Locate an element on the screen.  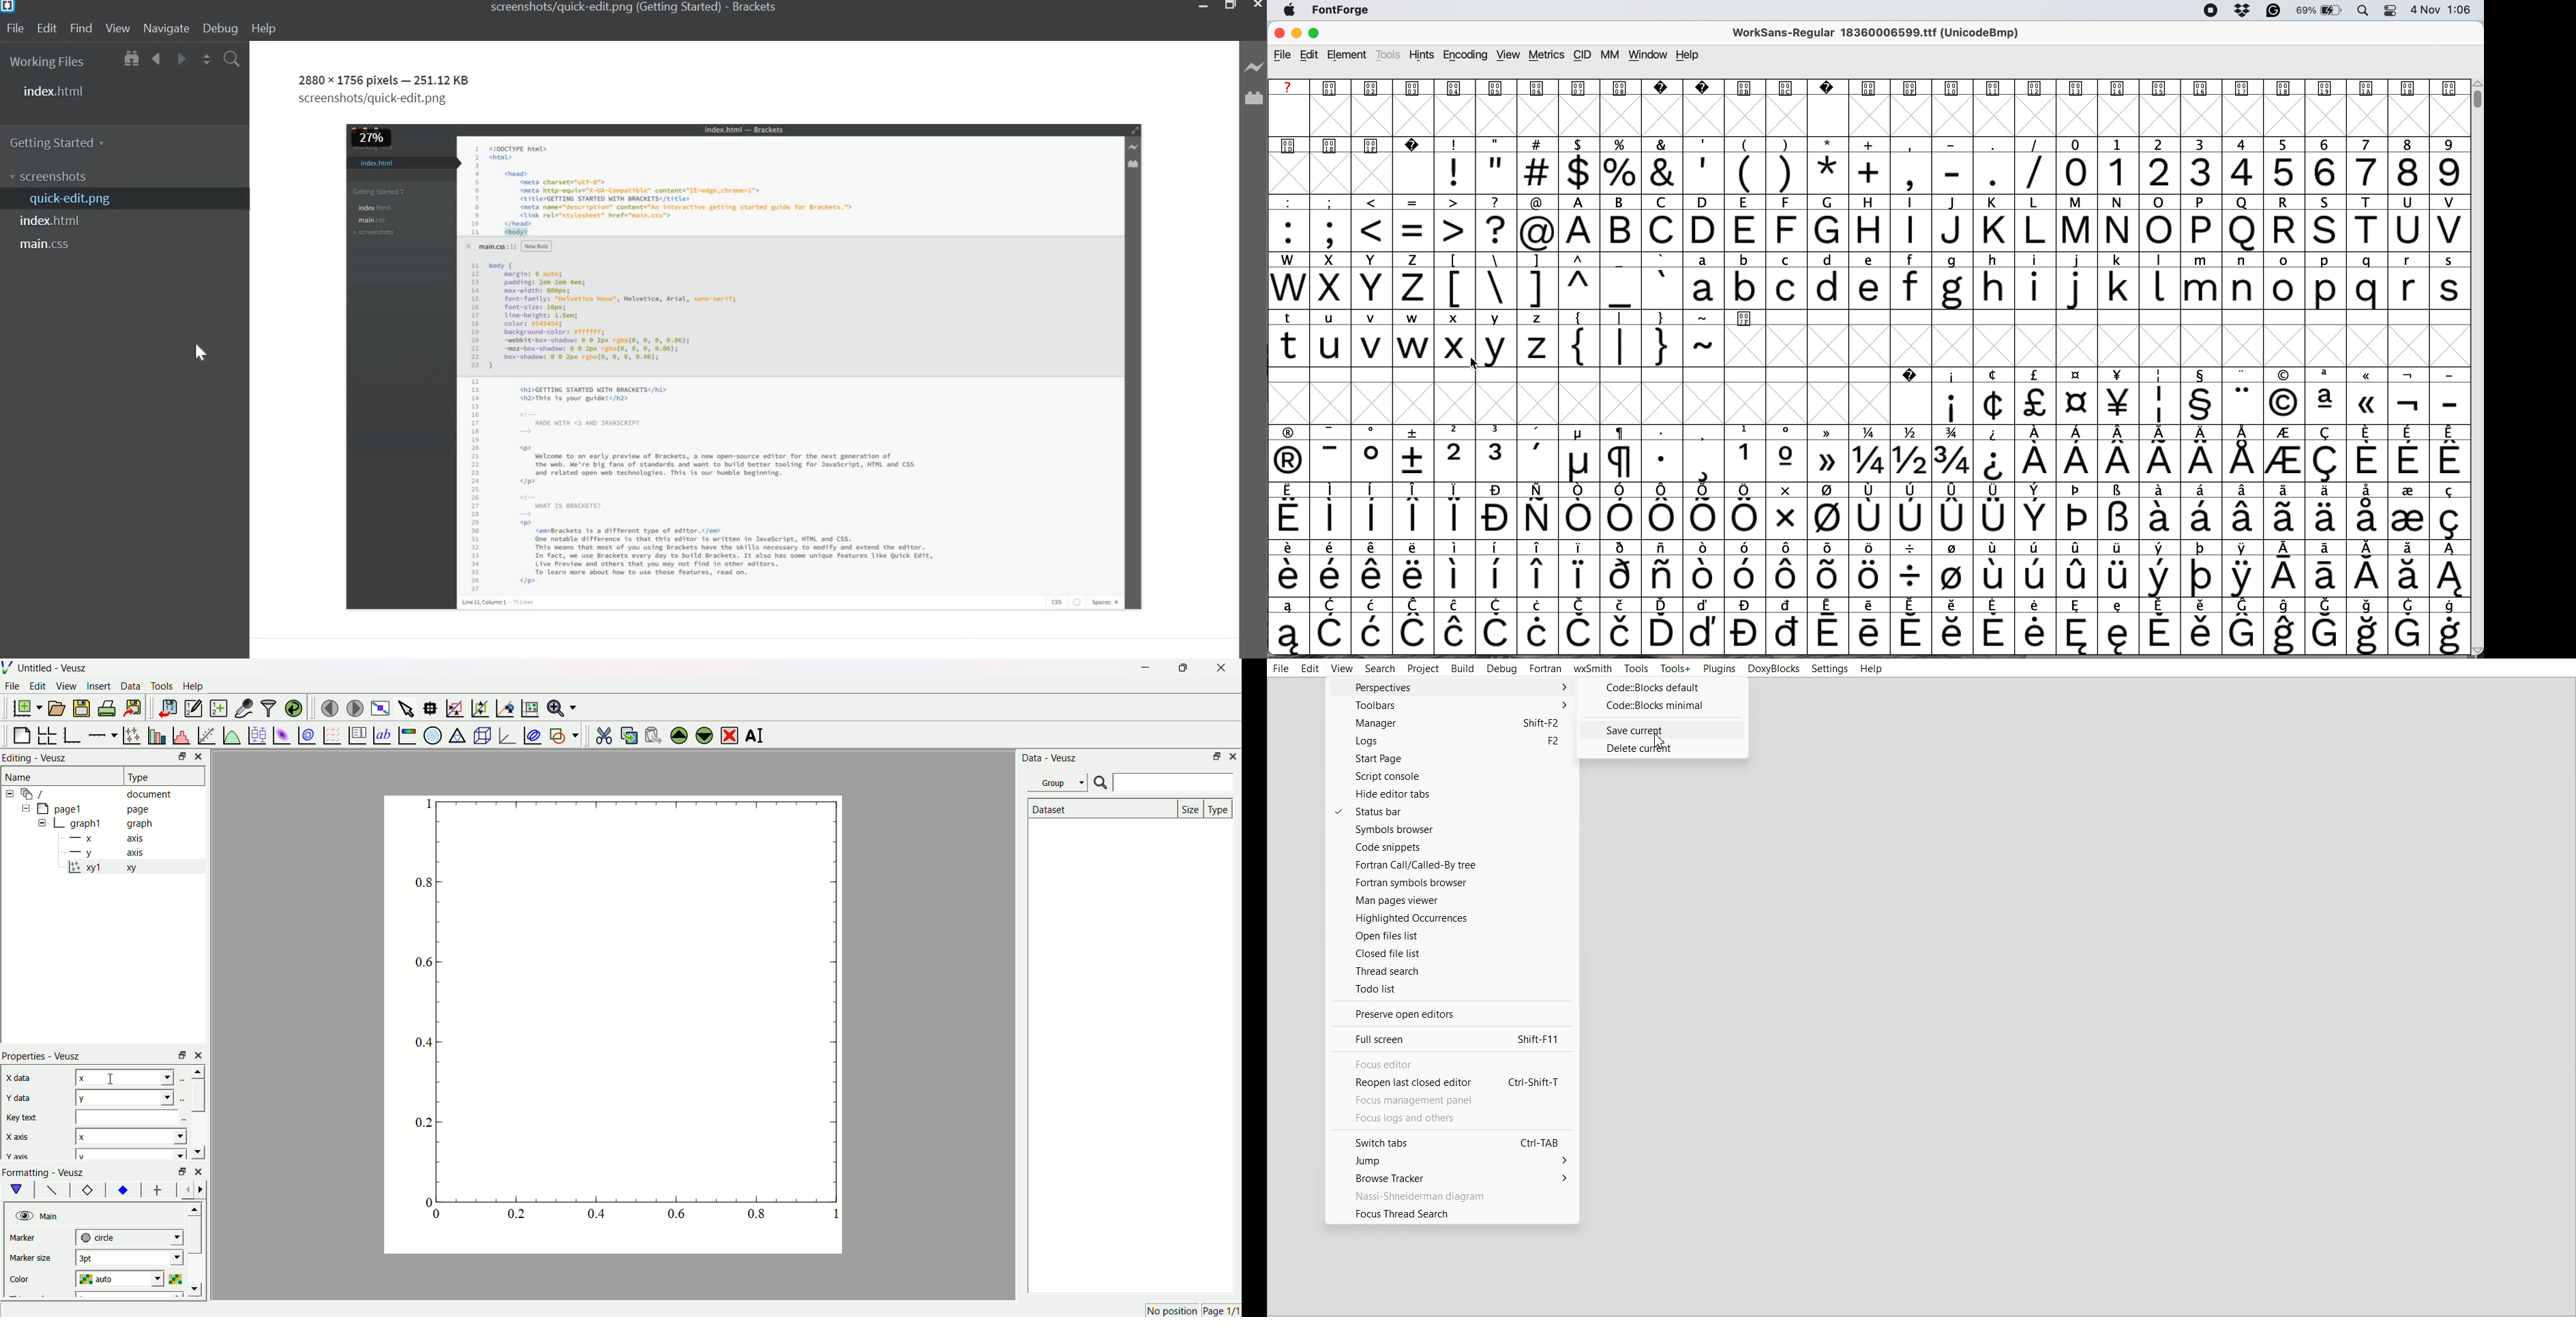
edit and entry new datasets is located at coordinates (193, 710).